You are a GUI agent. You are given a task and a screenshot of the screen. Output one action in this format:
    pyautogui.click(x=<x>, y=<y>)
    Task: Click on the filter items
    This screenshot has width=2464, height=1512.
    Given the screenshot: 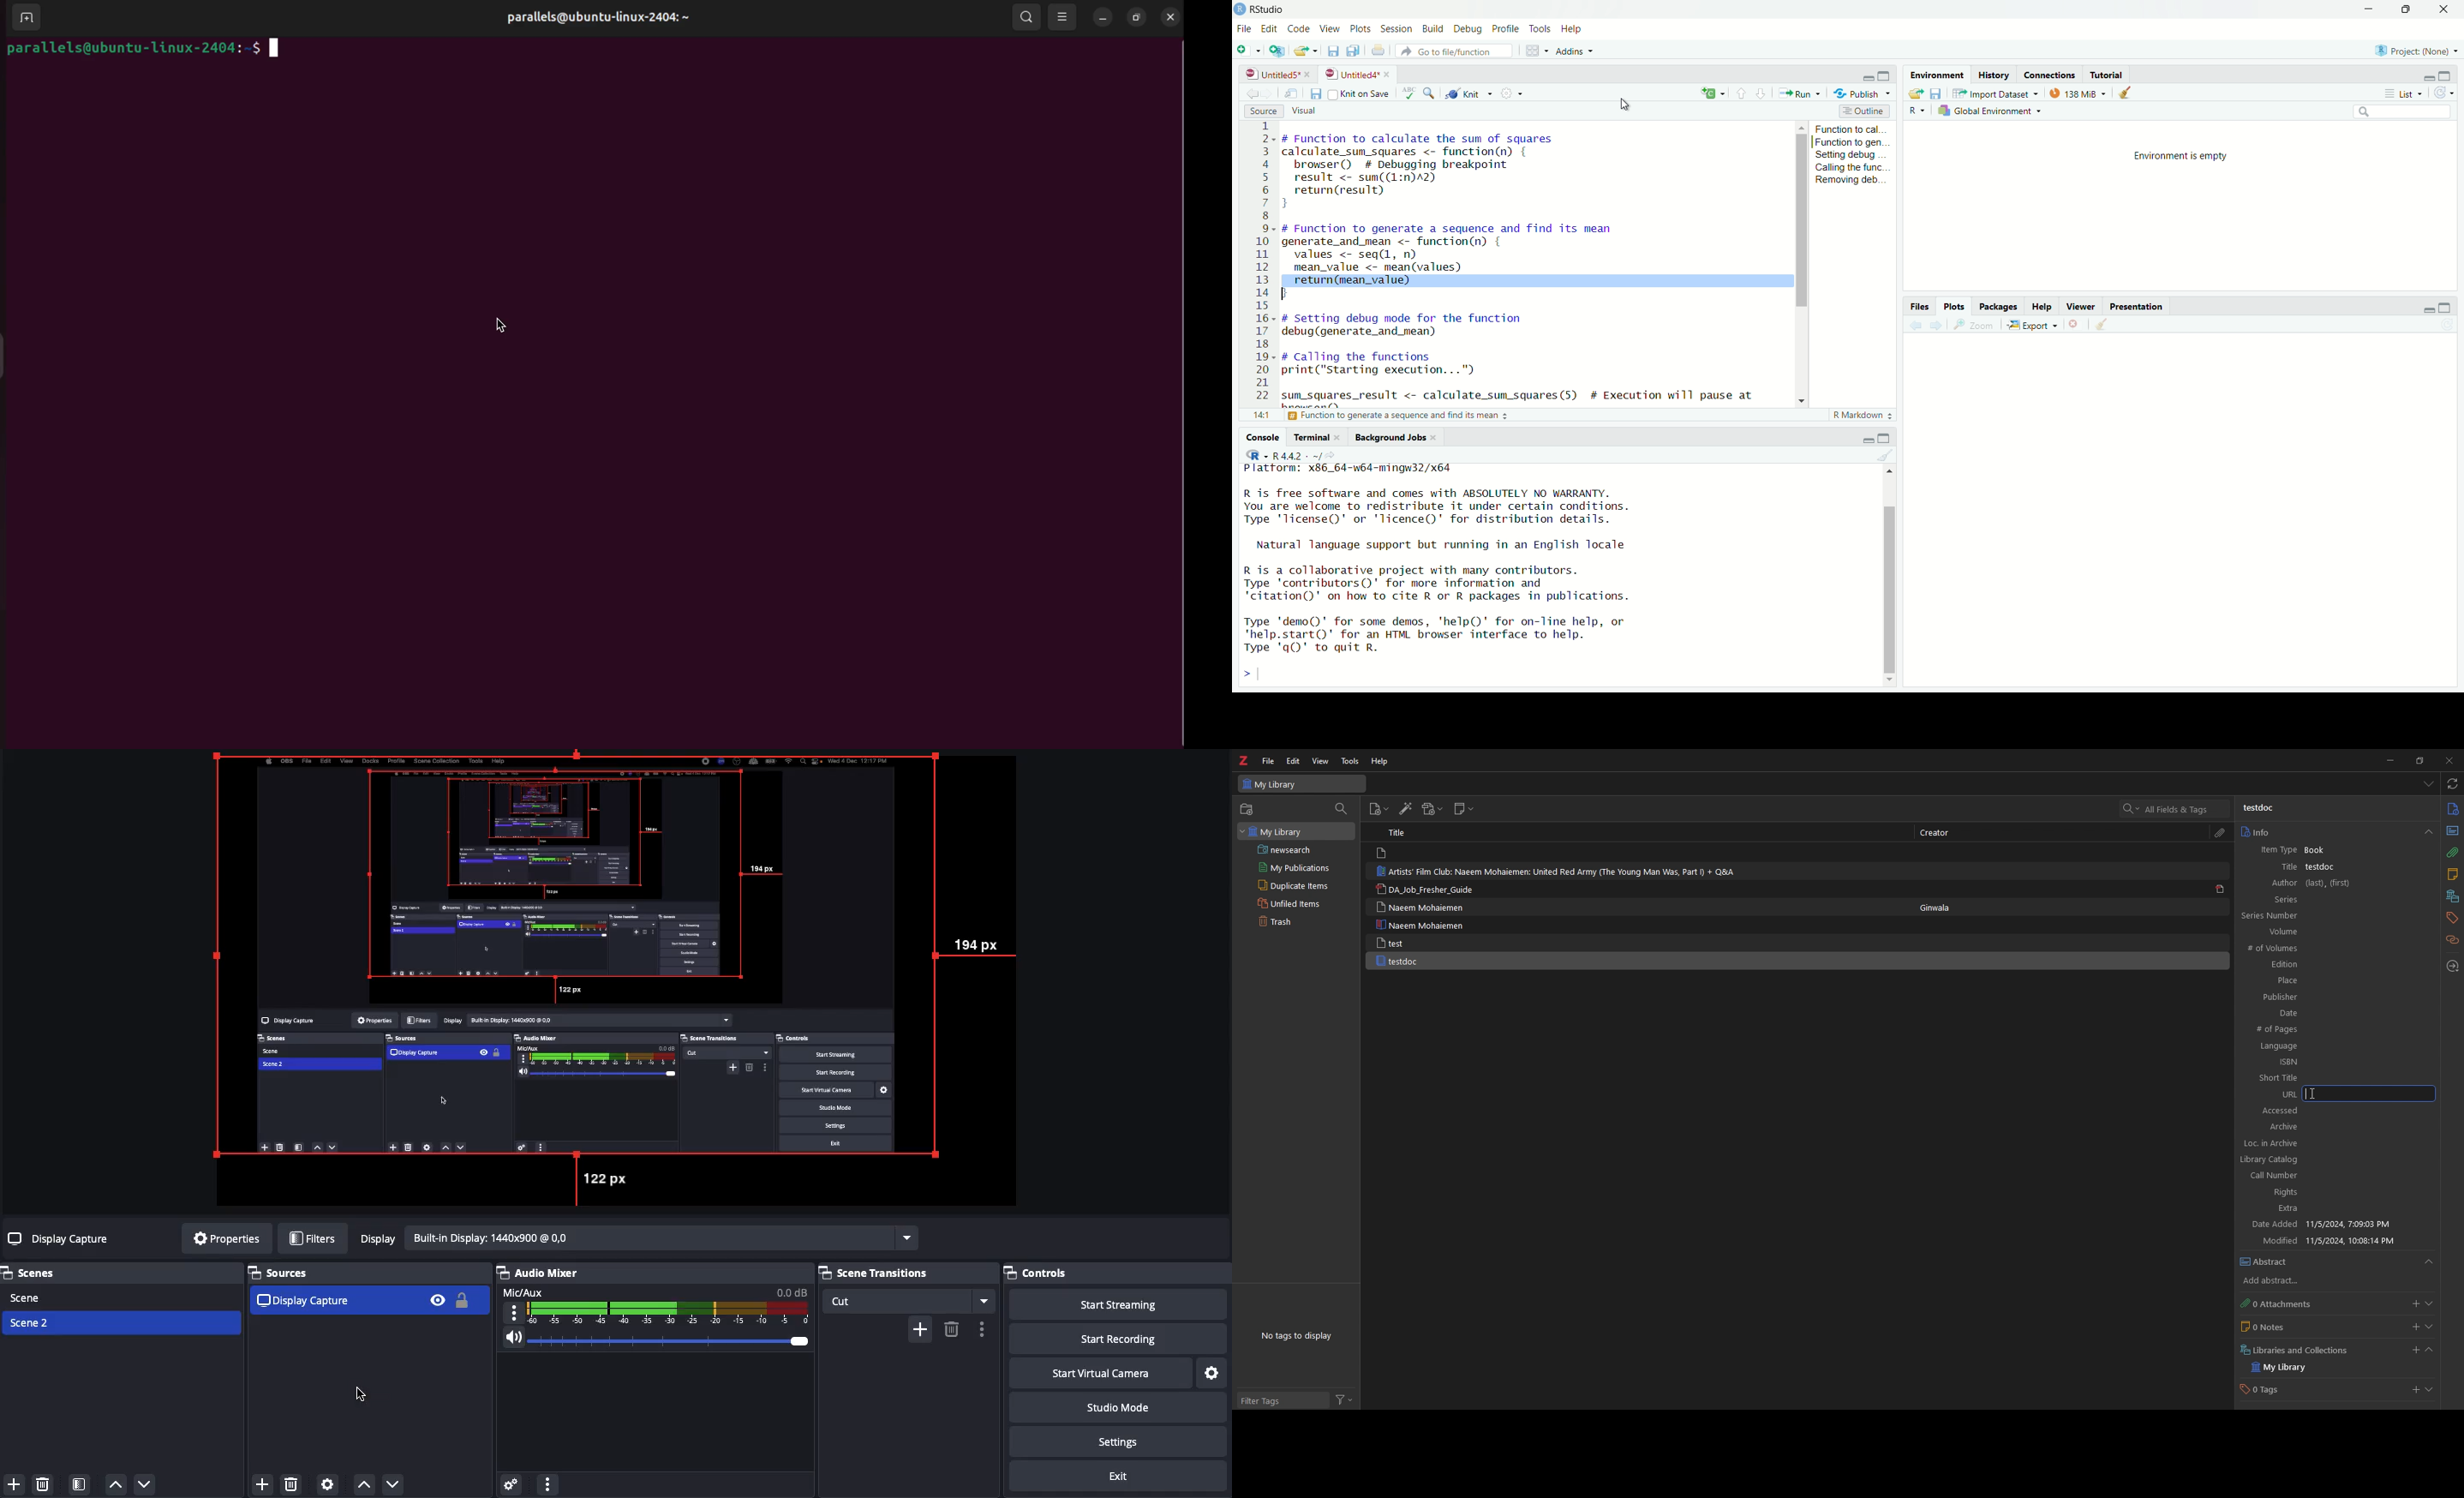 What is the action you would take?
    pyautogui.click(x=1342, y=809)
    